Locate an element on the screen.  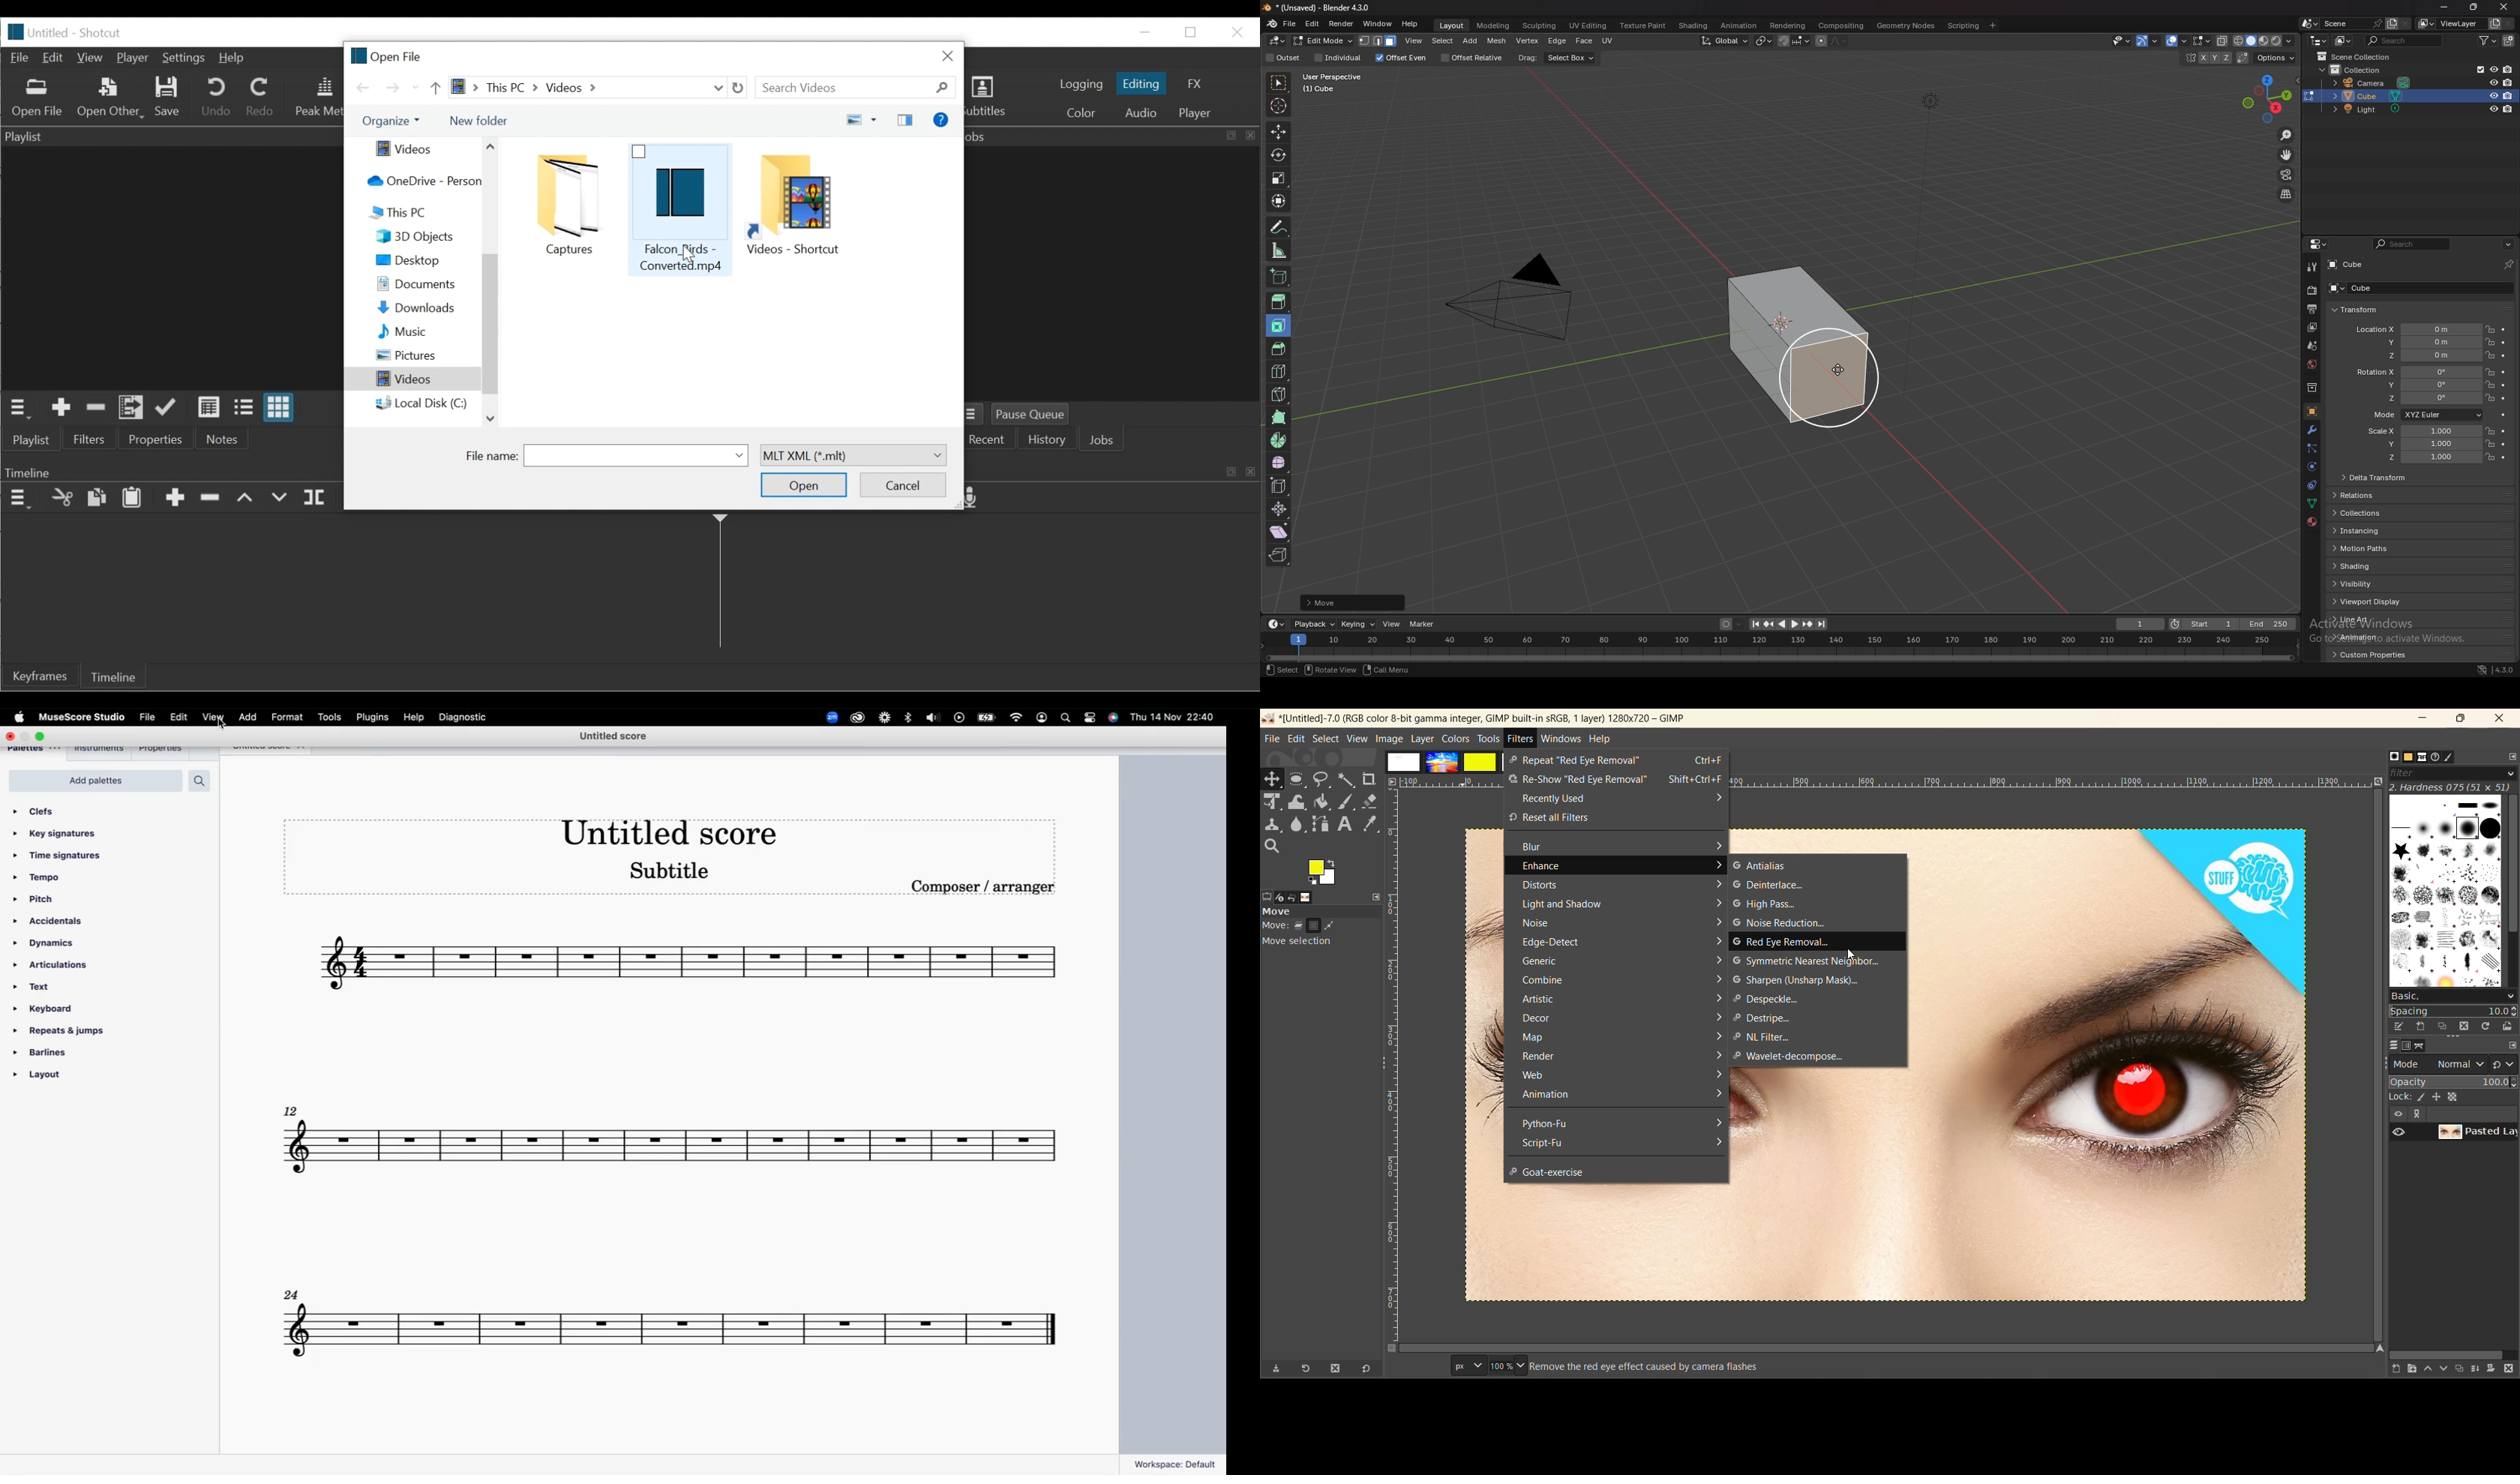
Undo is located at coordinates (215, 97).